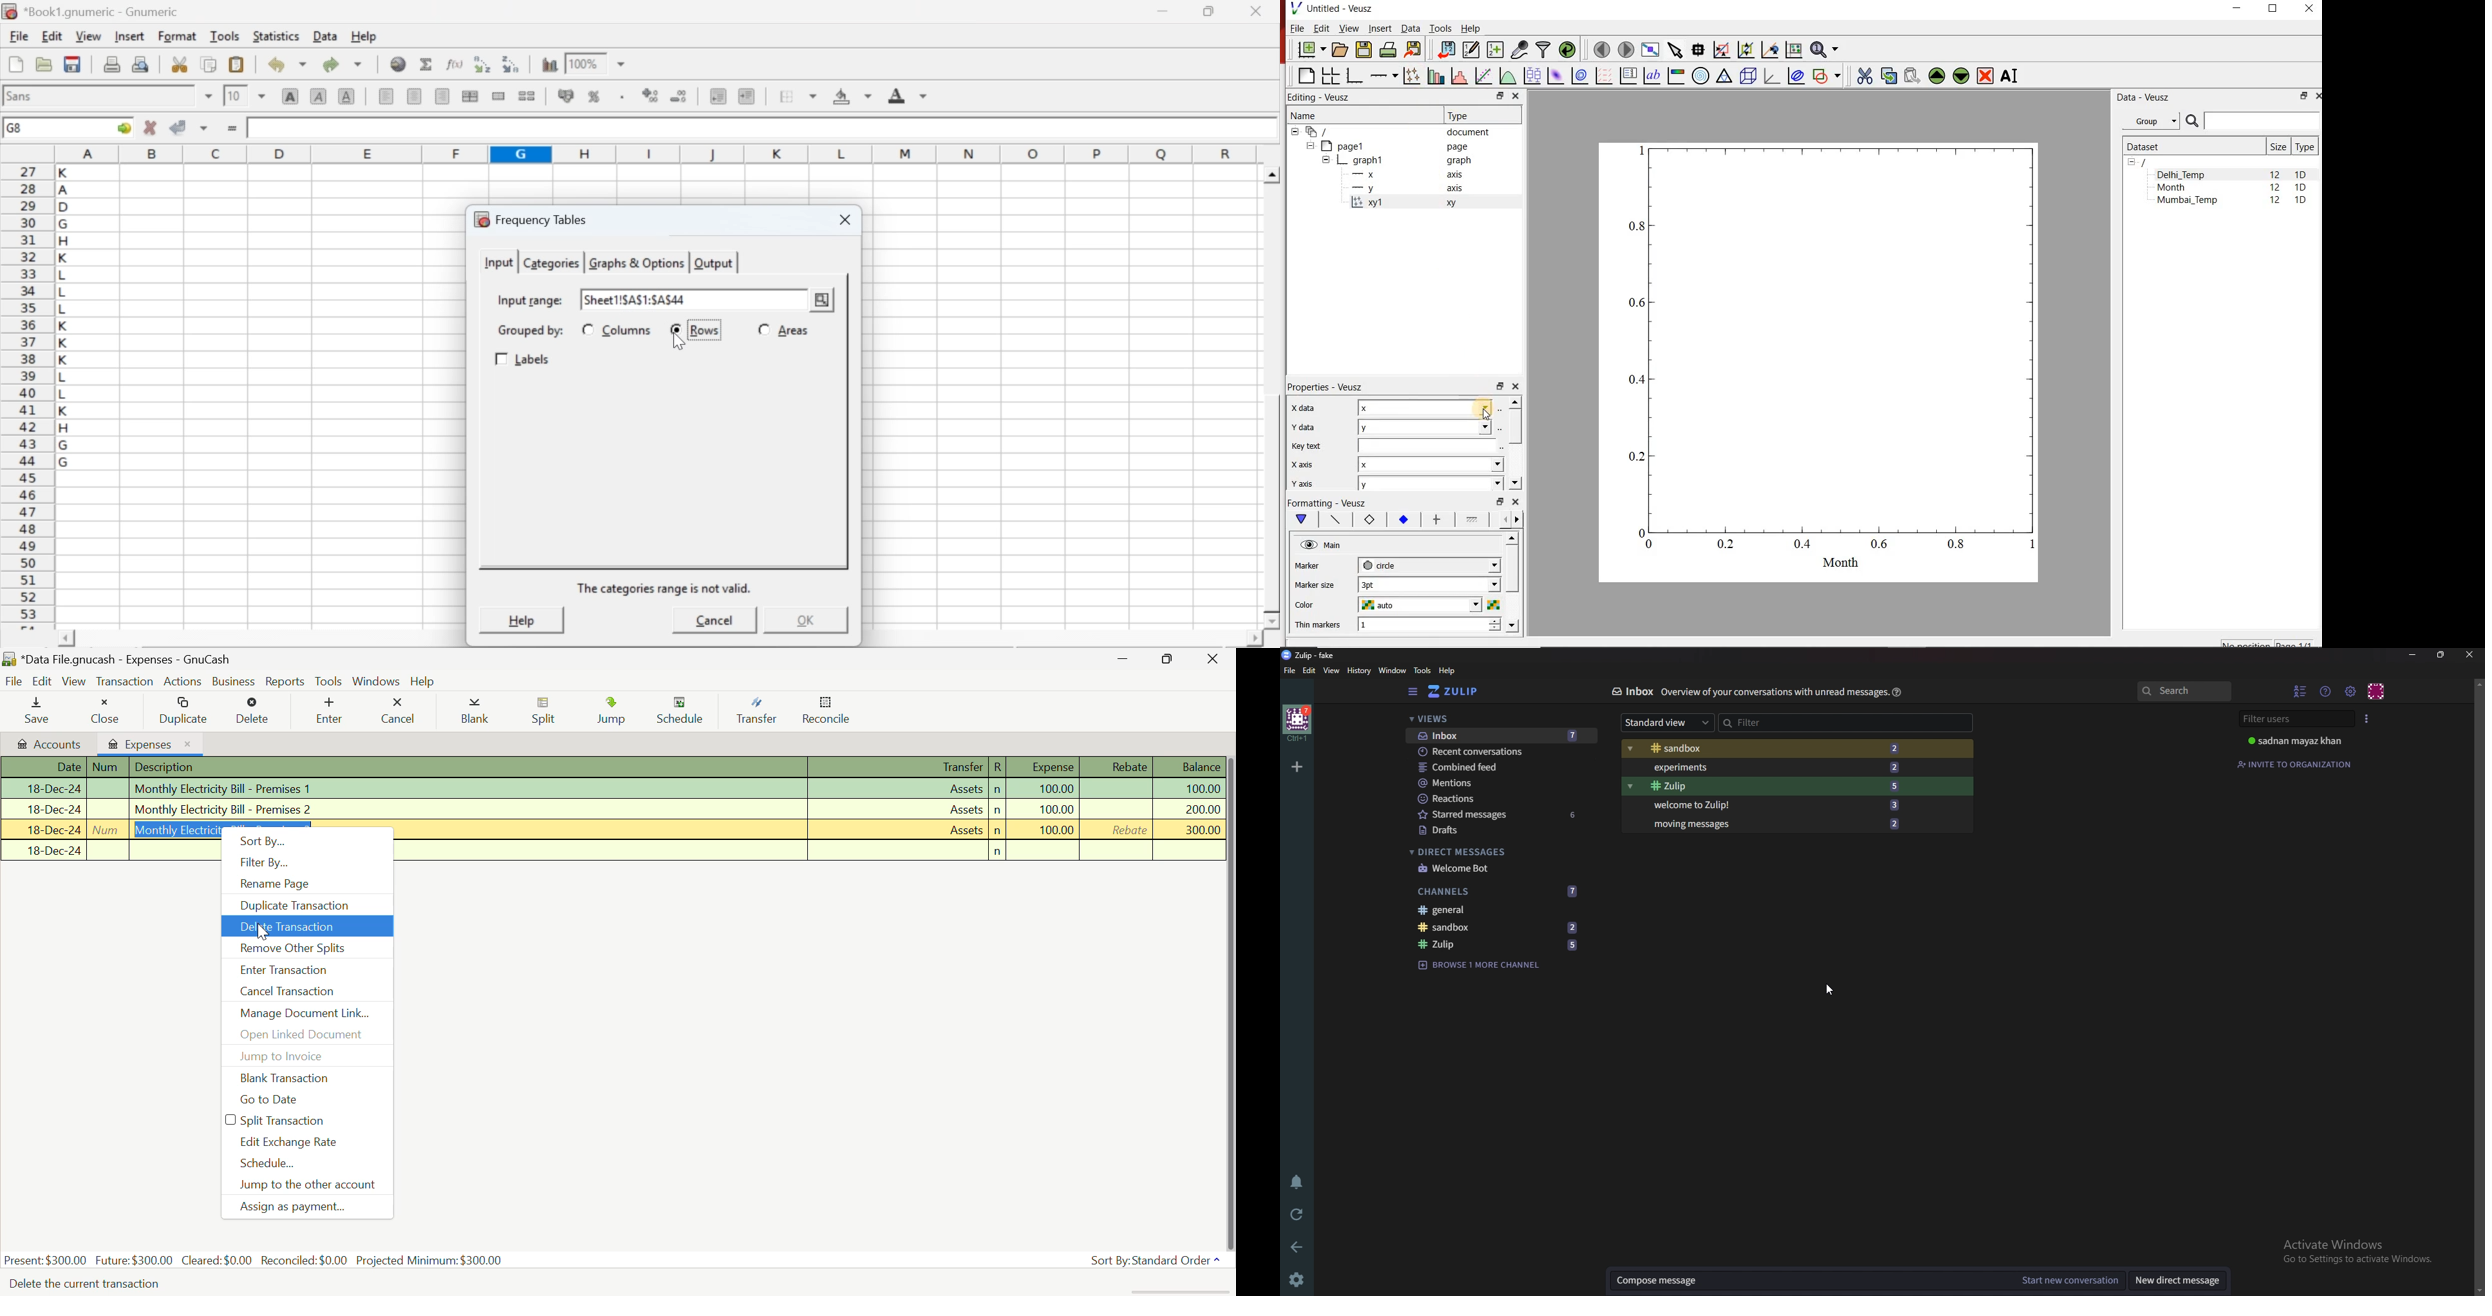  What do you see at coordinates (1833, 354) in the screenshot?
I see `graph1` at bounding box center [1833, 354].